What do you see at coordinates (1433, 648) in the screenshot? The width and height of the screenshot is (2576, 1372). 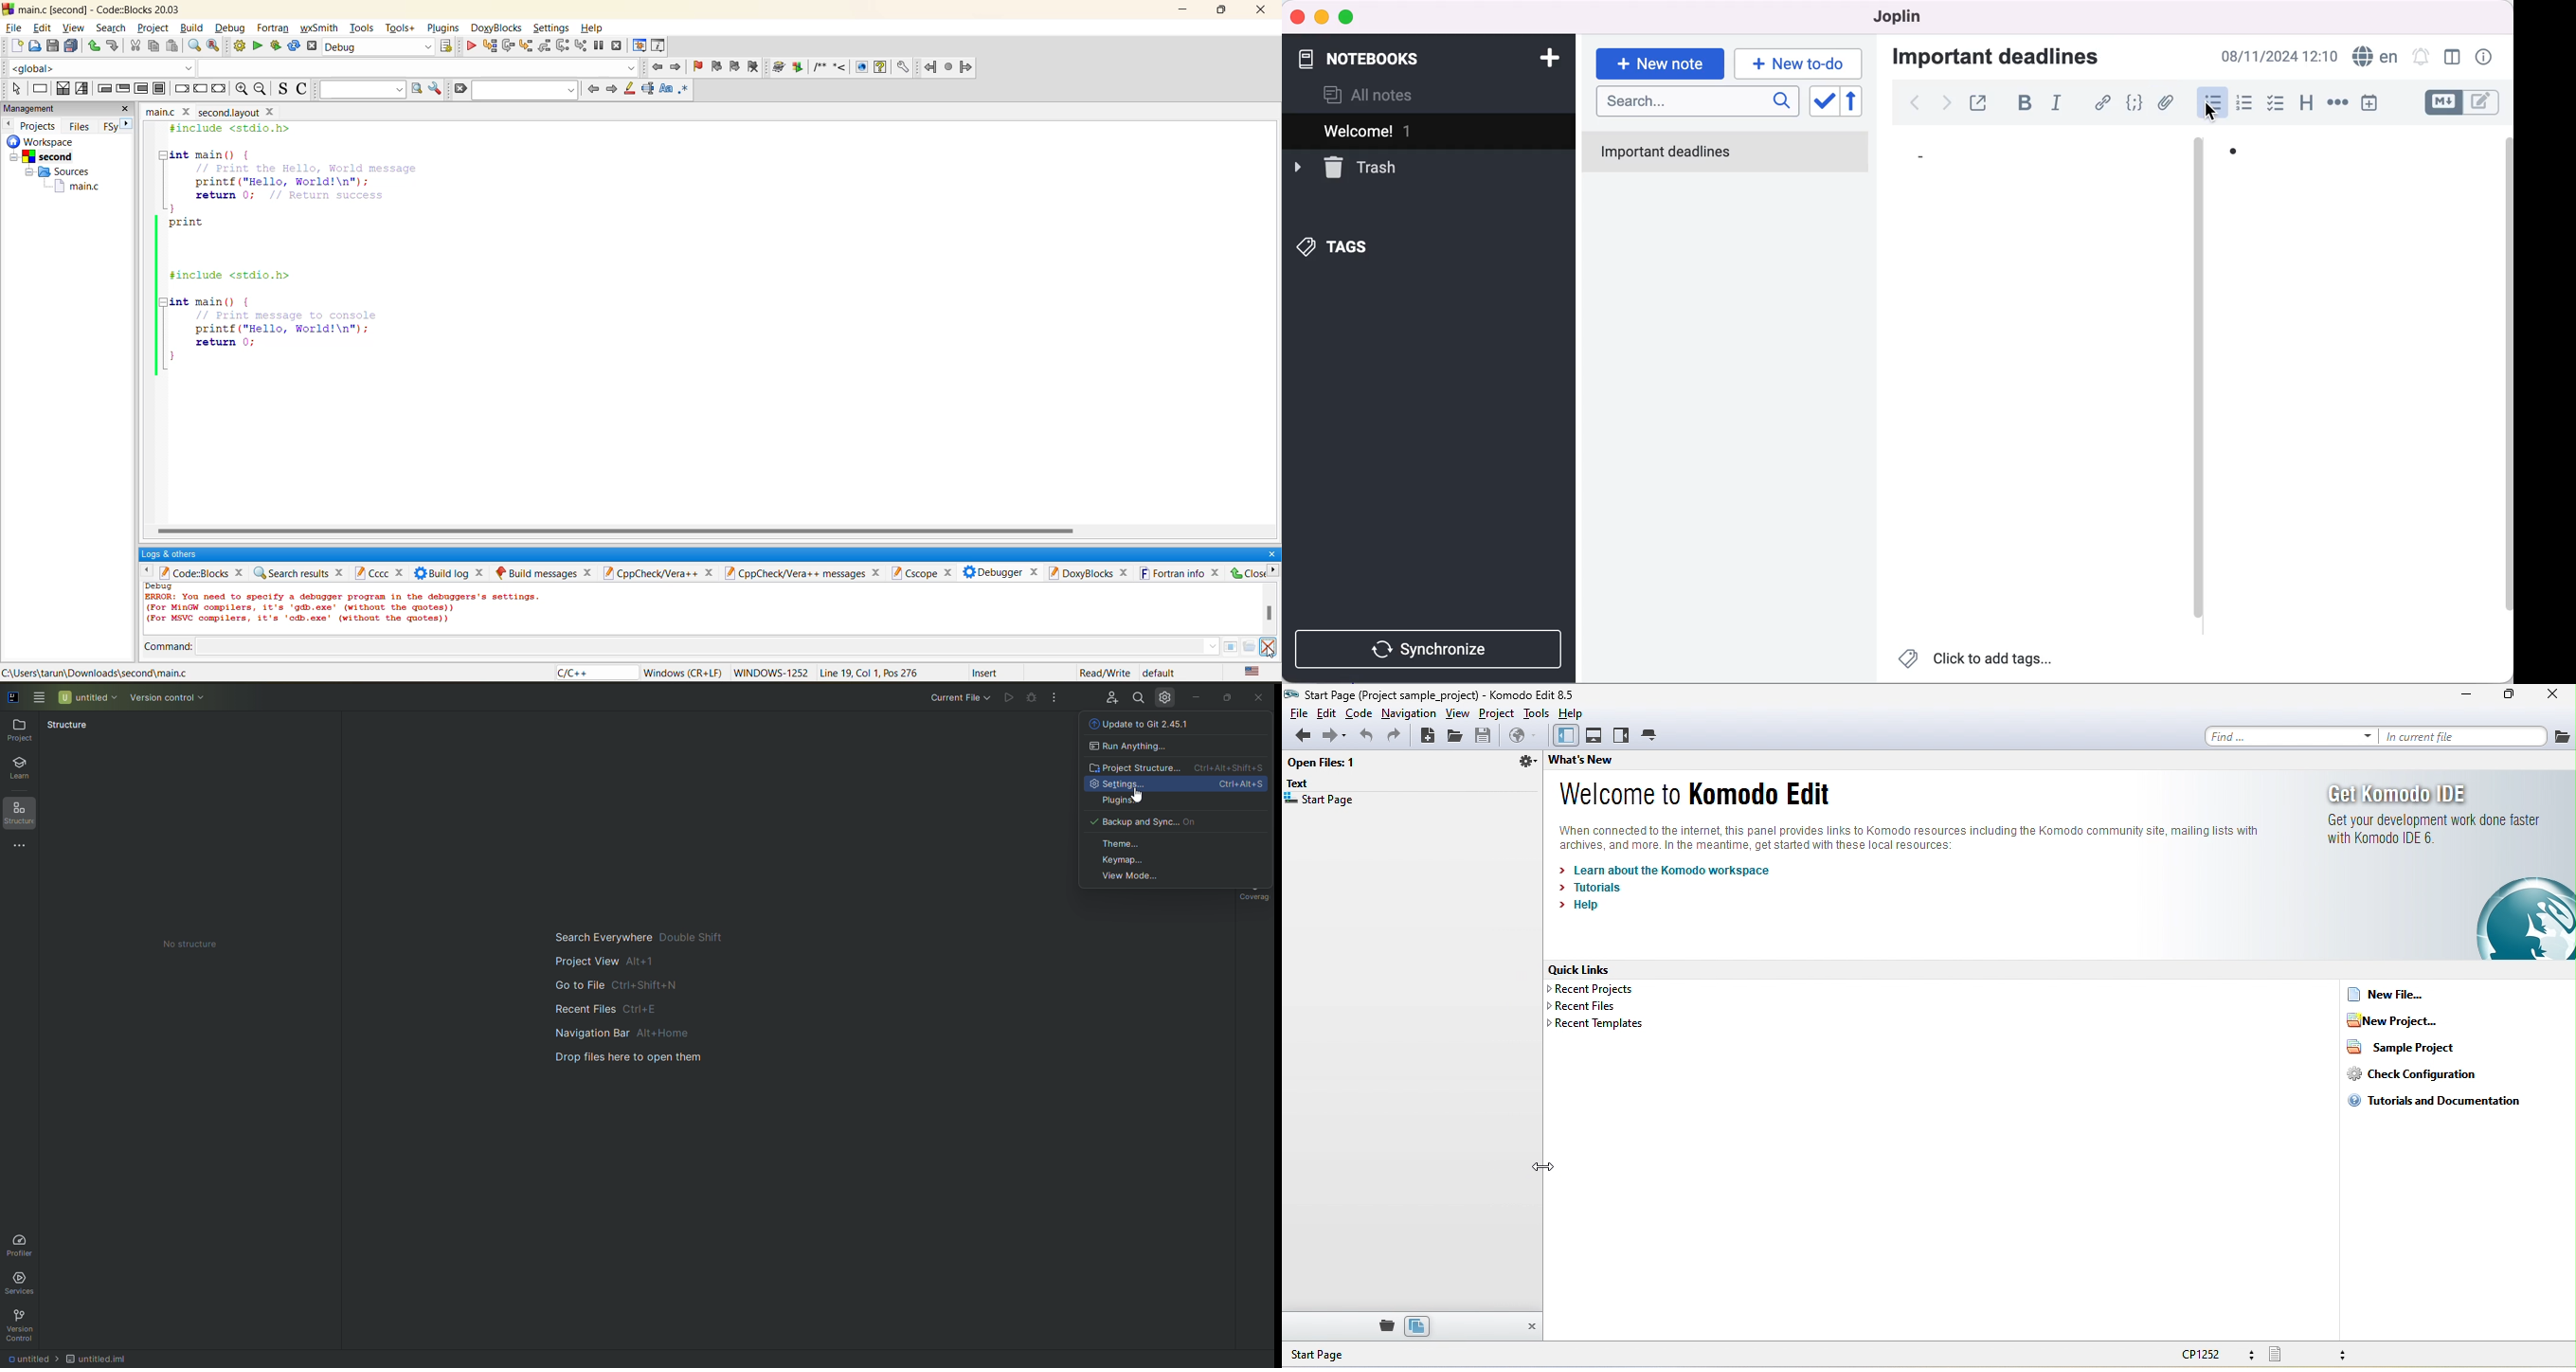 I see `synchronize` at bounding box center [1433, 648].